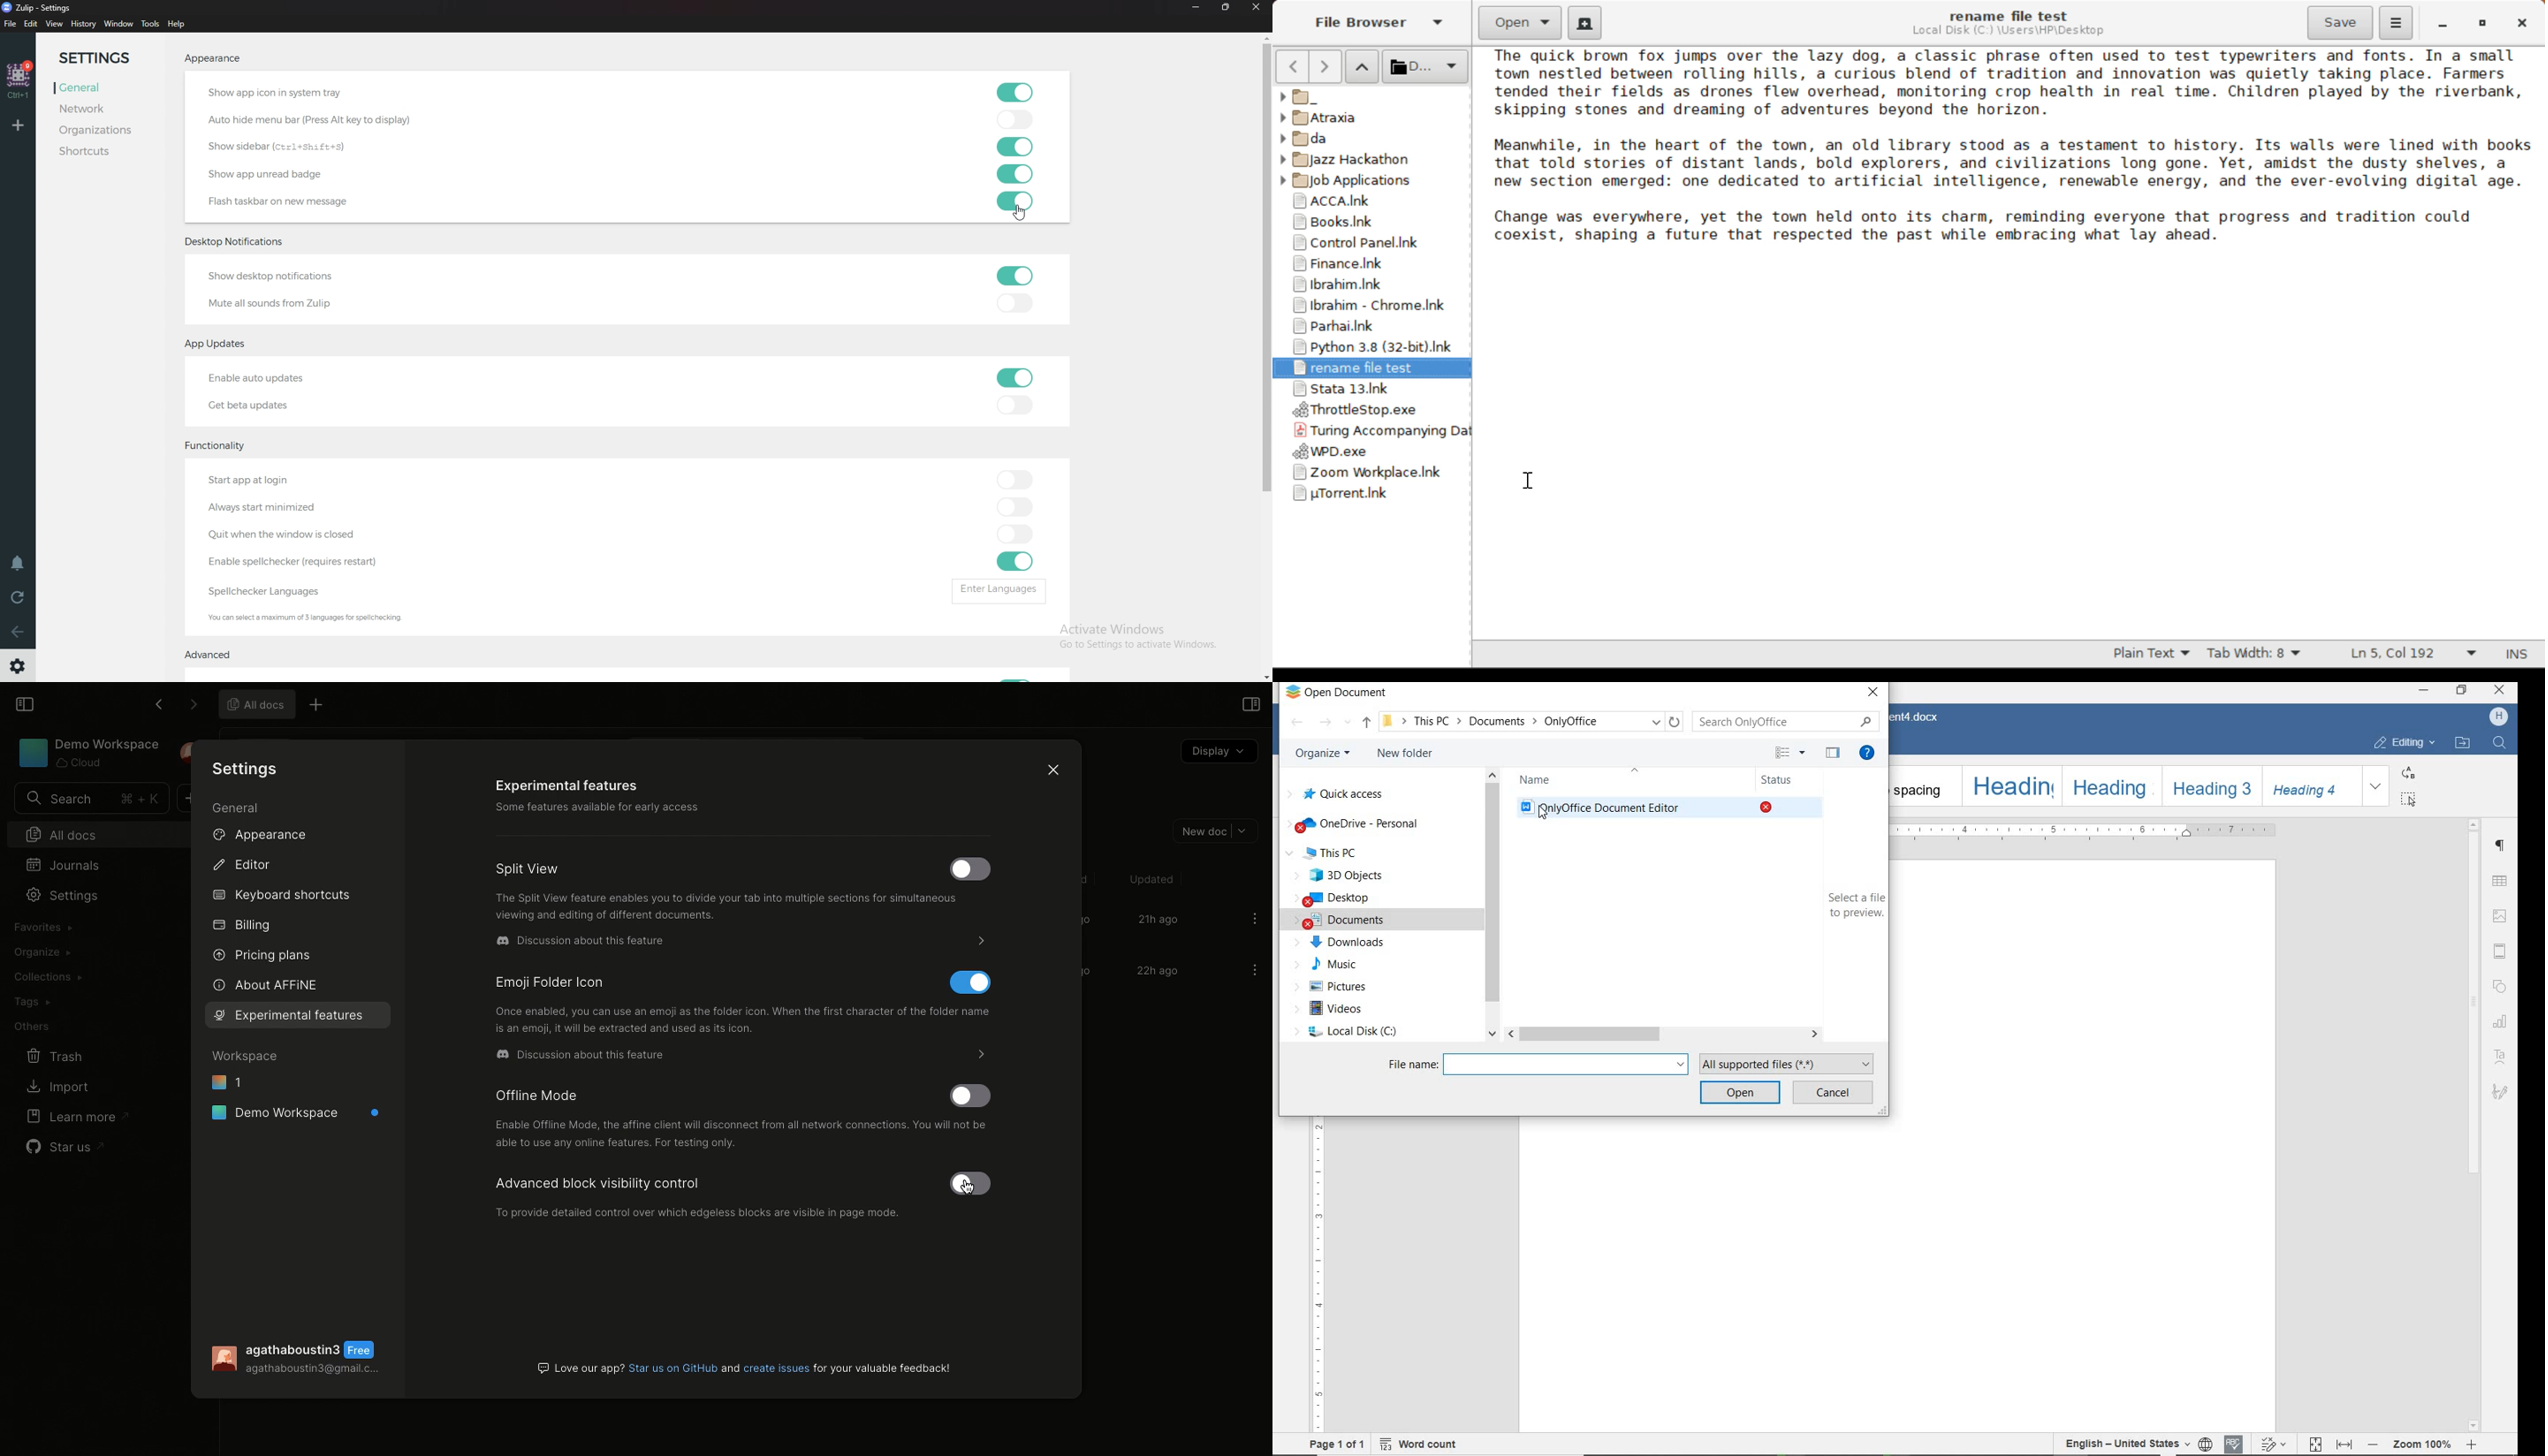 The image size is (2548, 1456). Describe the element at coordinates (1492, 903) in the screenshot. I see `scrollbar` at that location.